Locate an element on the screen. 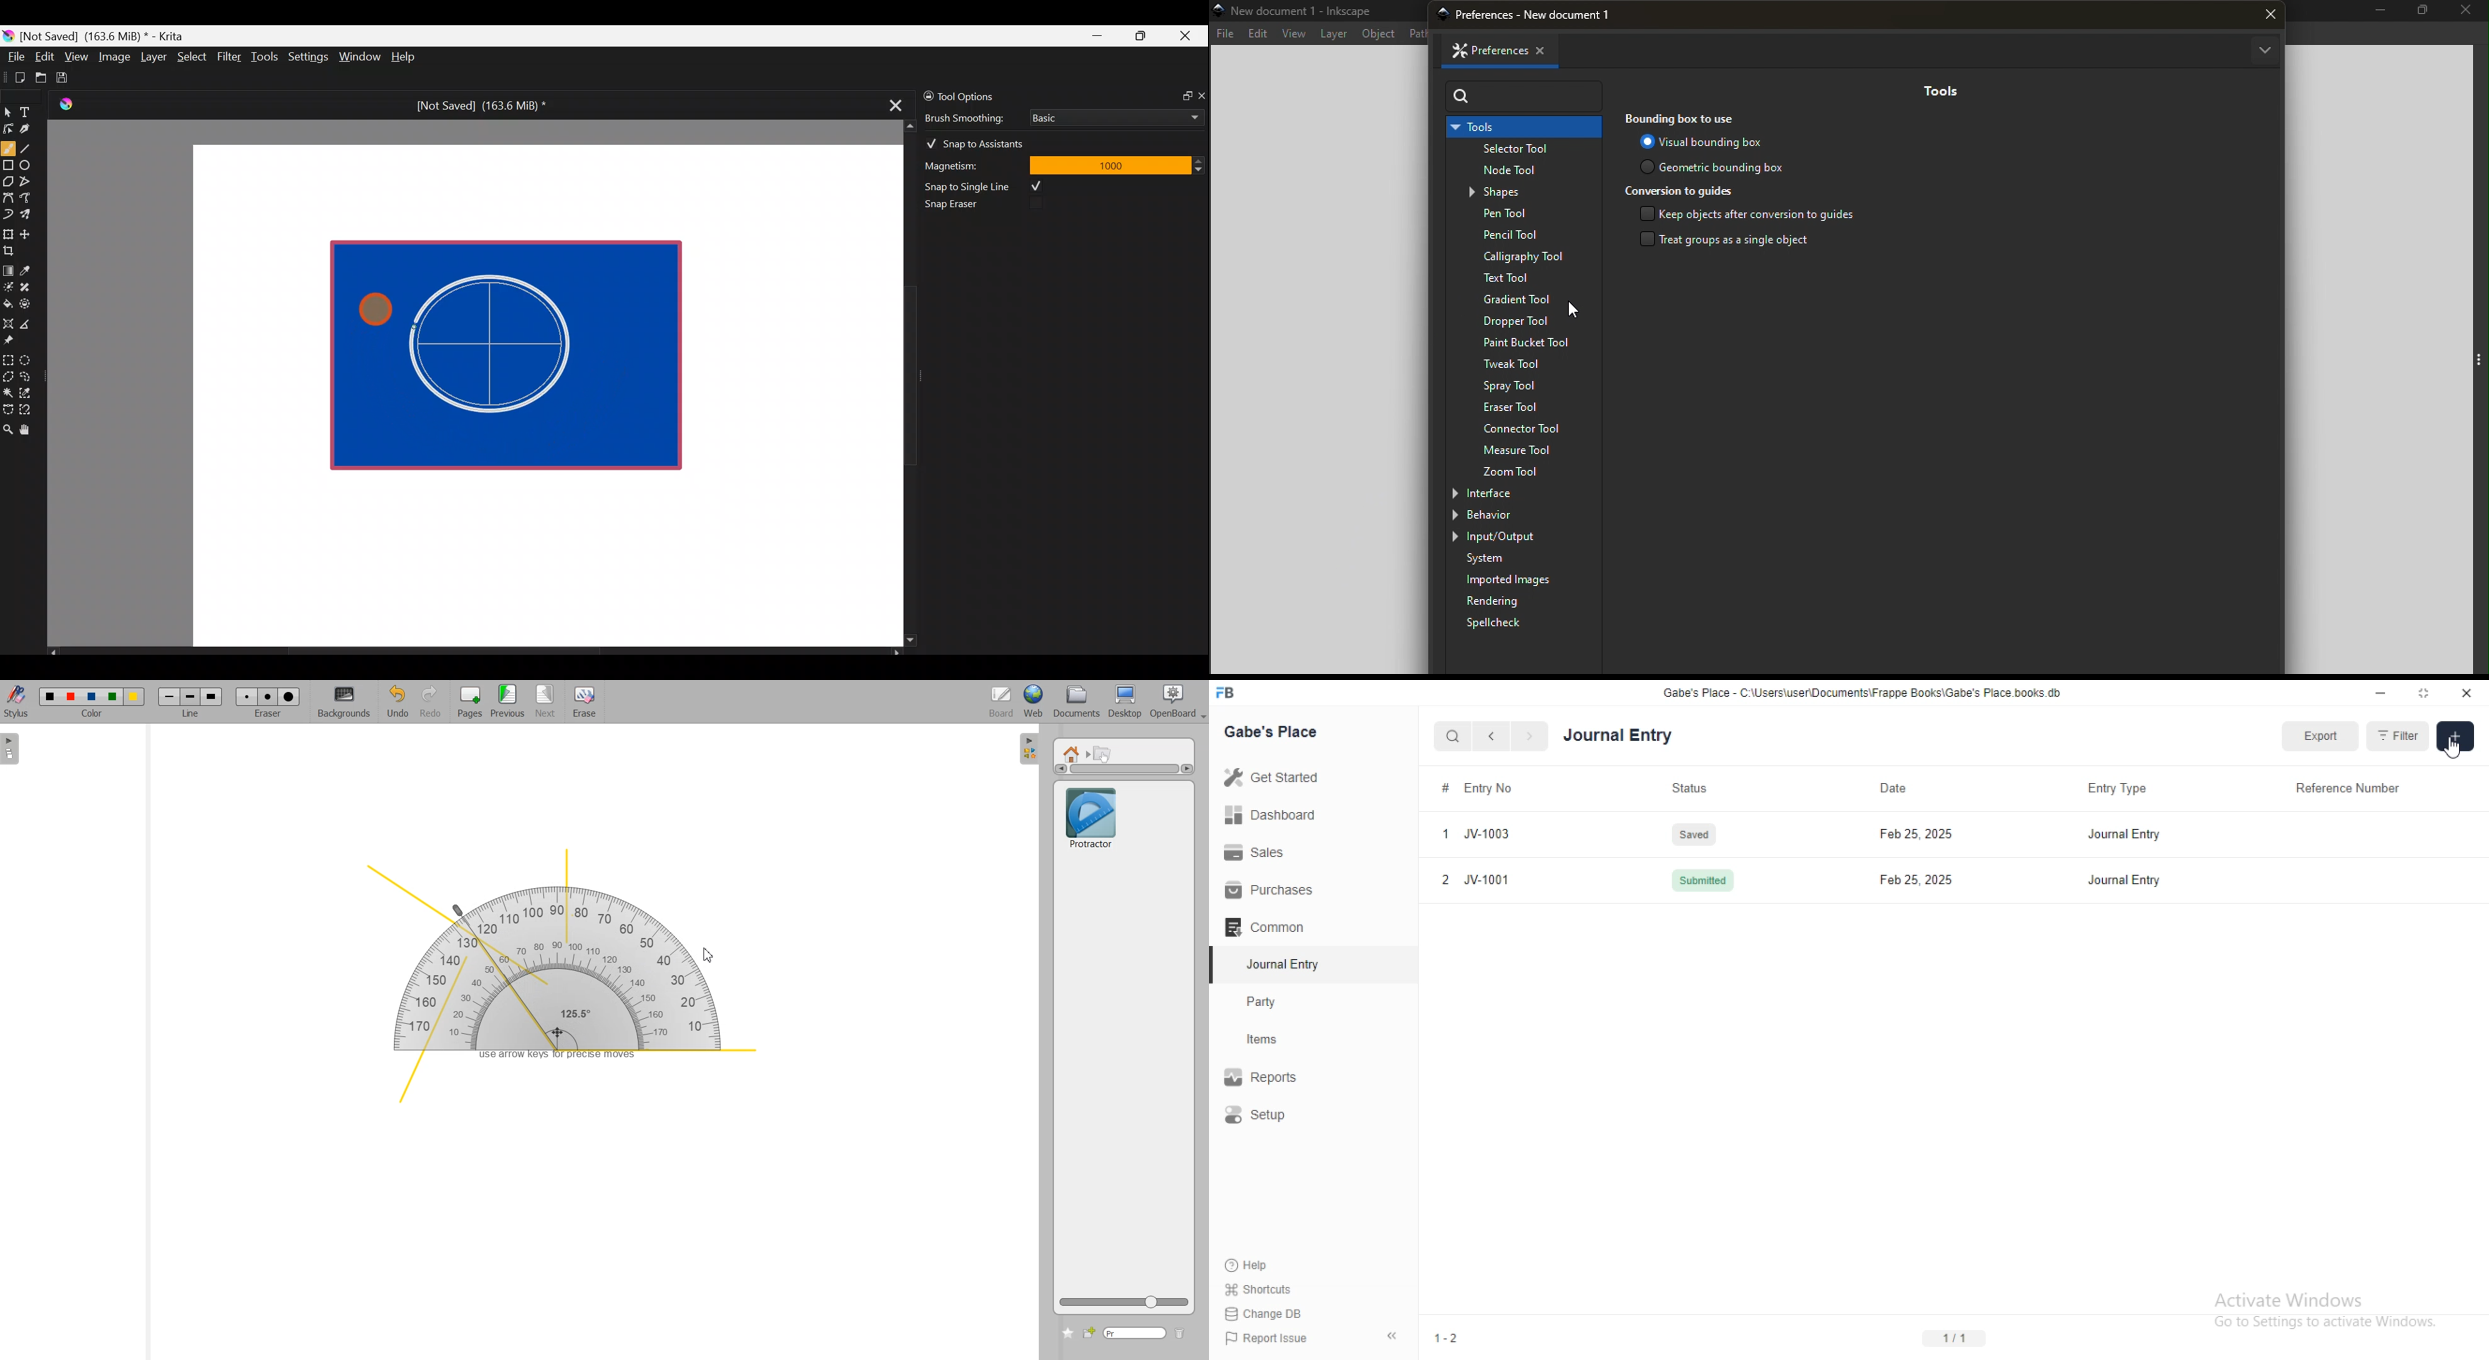 The width and height of the screenshot is (2492, 1372). Submitted is located at coordinates (1700, 880).